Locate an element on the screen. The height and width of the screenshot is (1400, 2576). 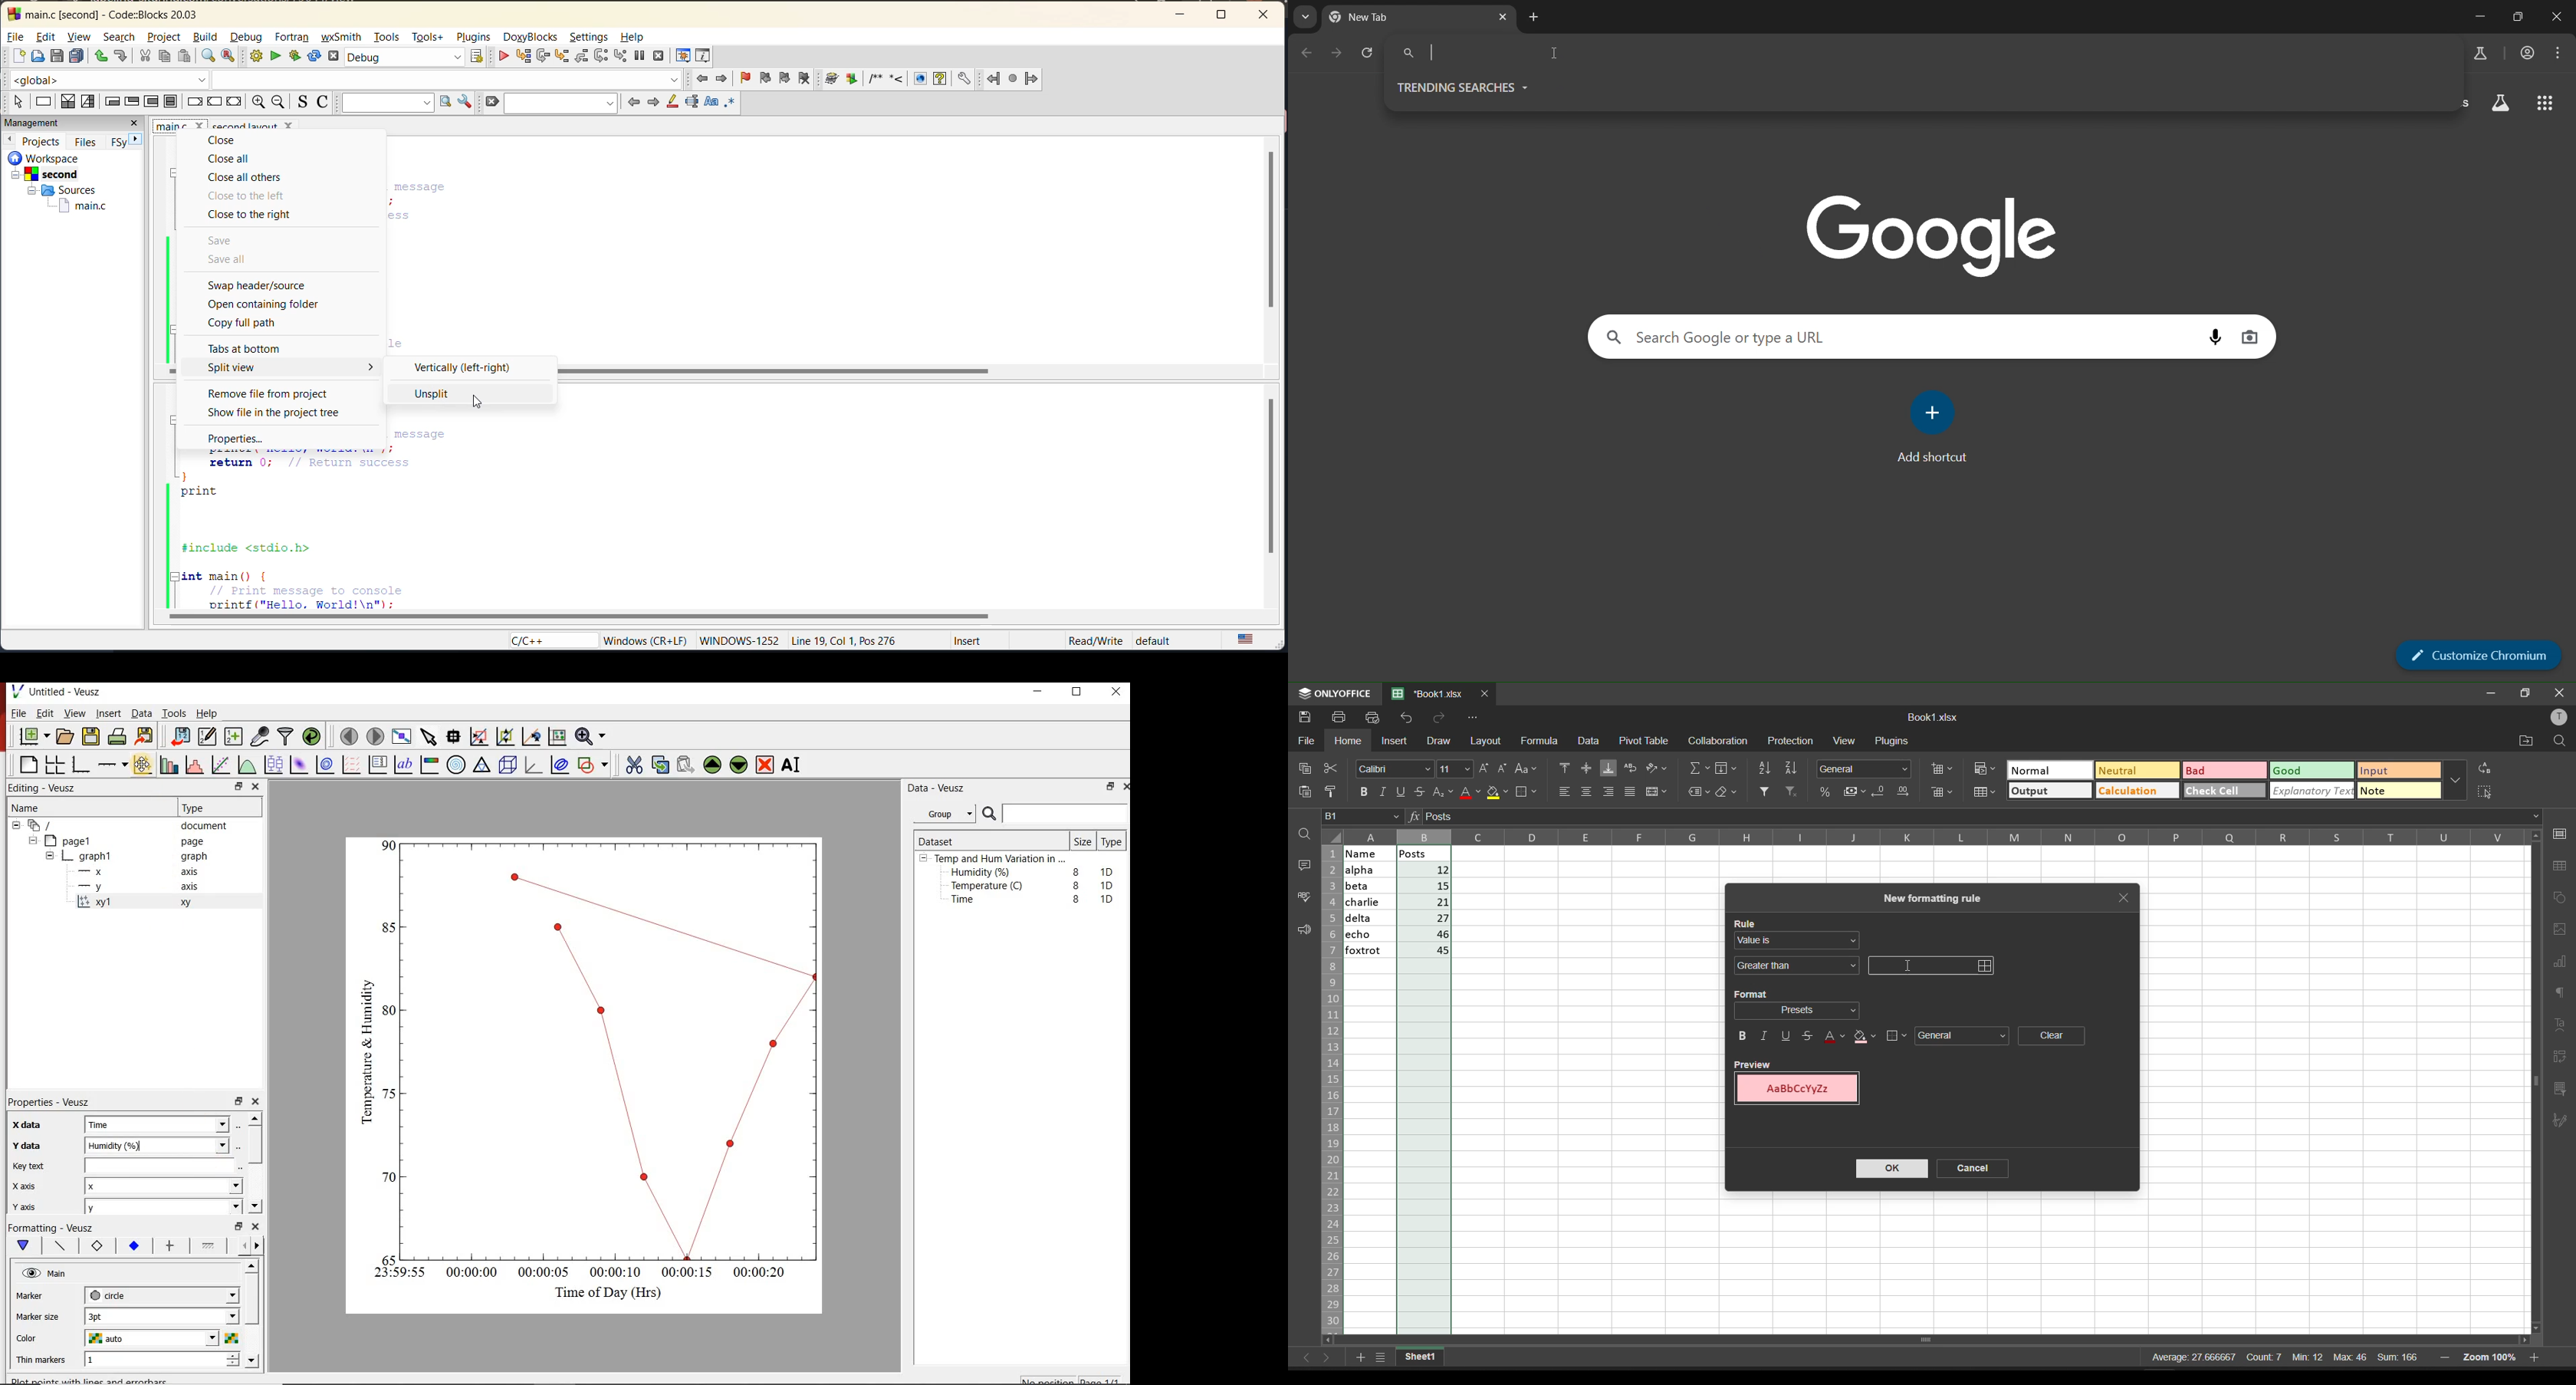
previous bookmark is located at coordinates (767, 78).